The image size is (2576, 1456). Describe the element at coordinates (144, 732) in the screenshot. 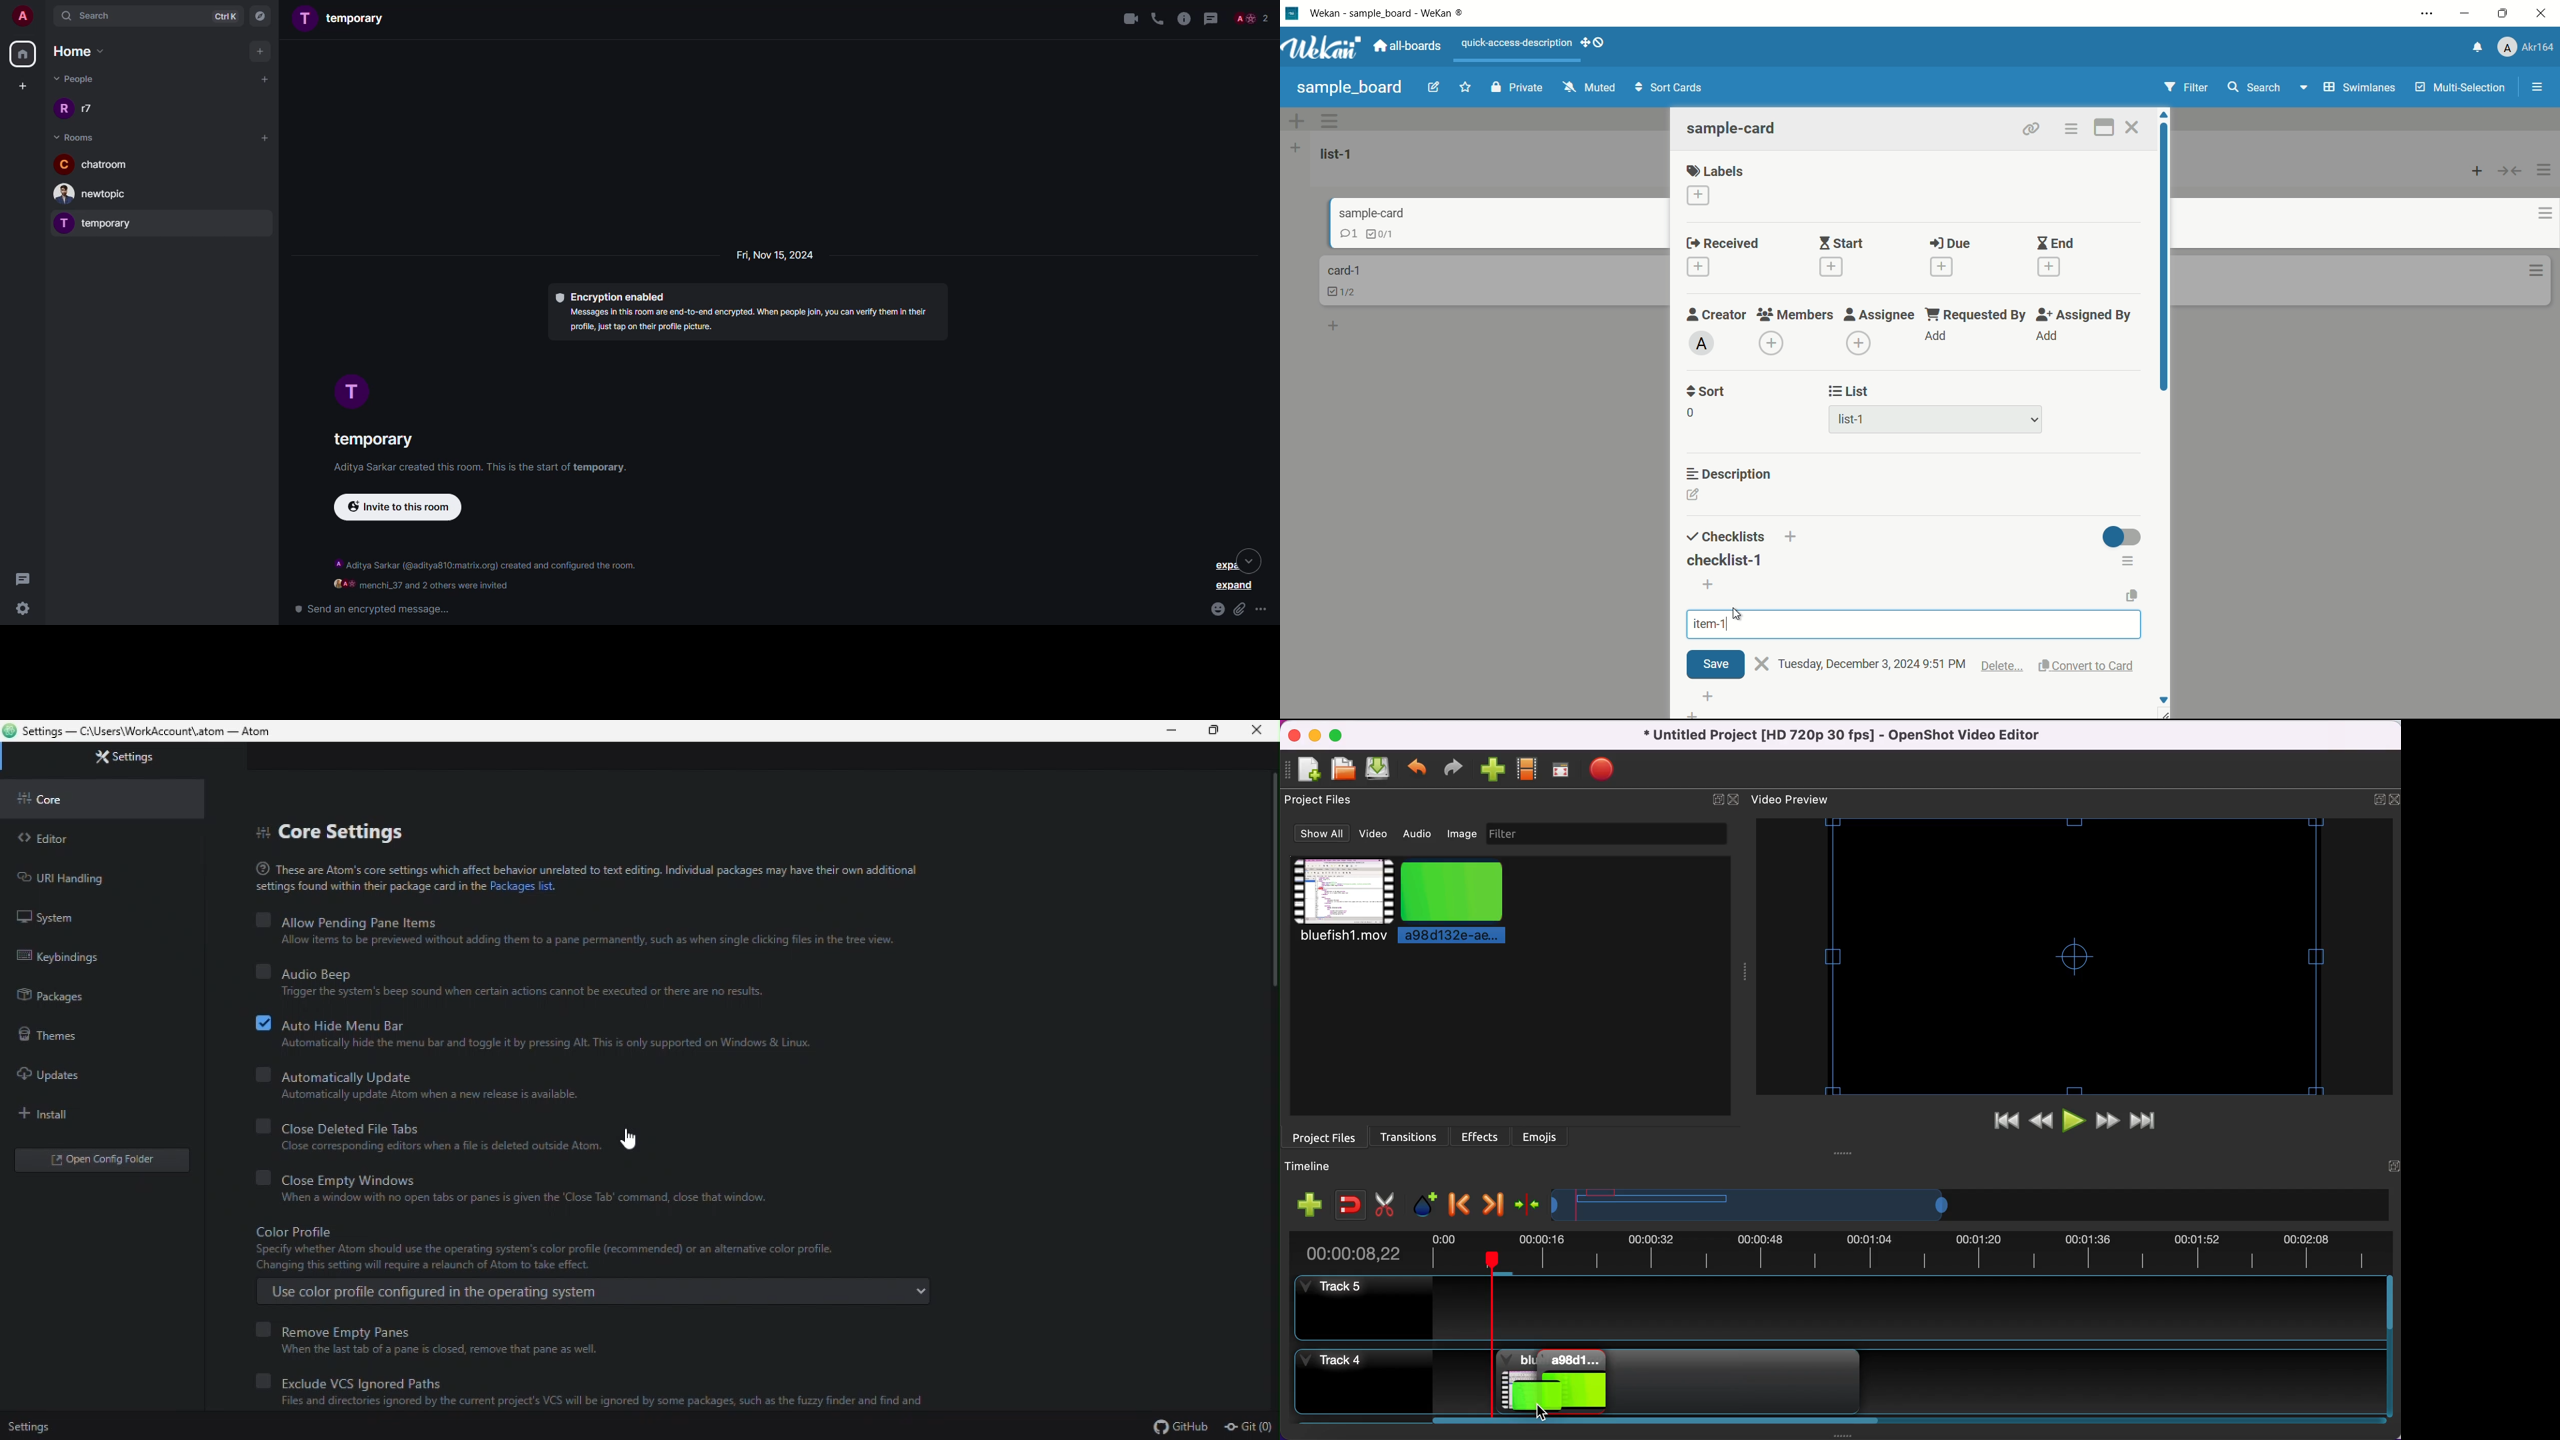

I see `Settings - C:/Users/WorkAccount\atom - Atom` at that location.